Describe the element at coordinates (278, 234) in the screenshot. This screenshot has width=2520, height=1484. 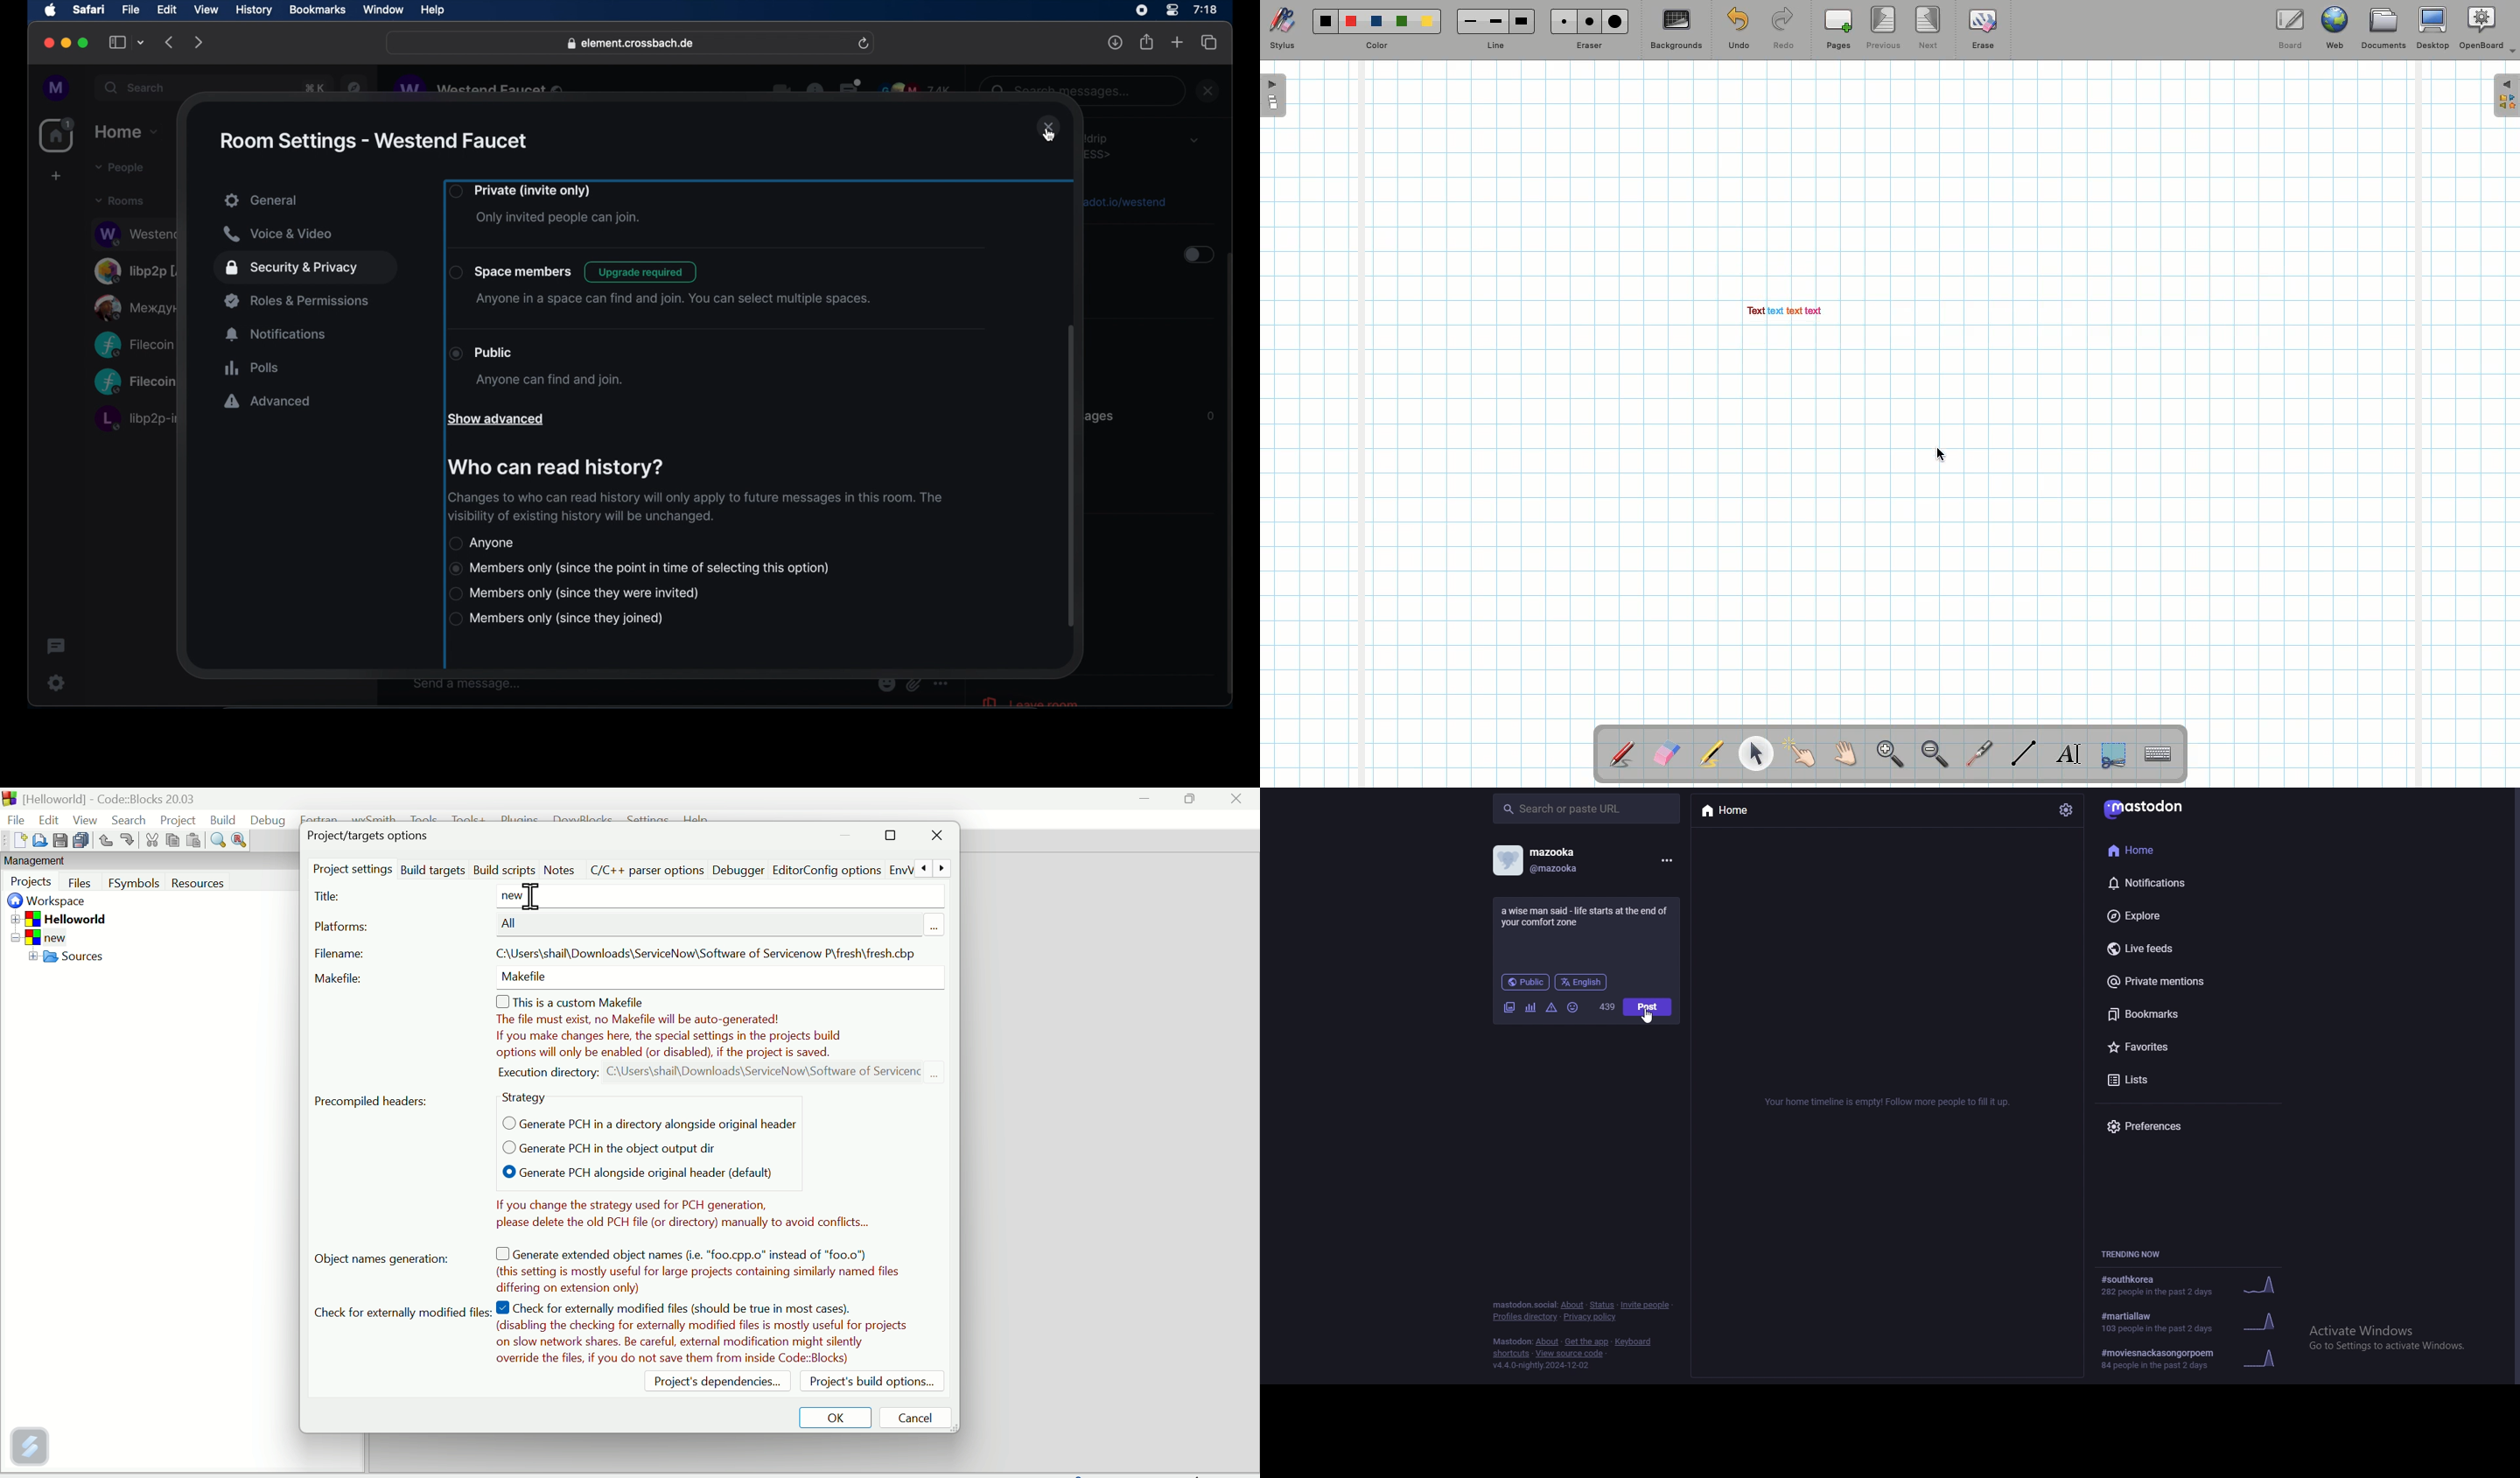
I see `voice and video` at that location.